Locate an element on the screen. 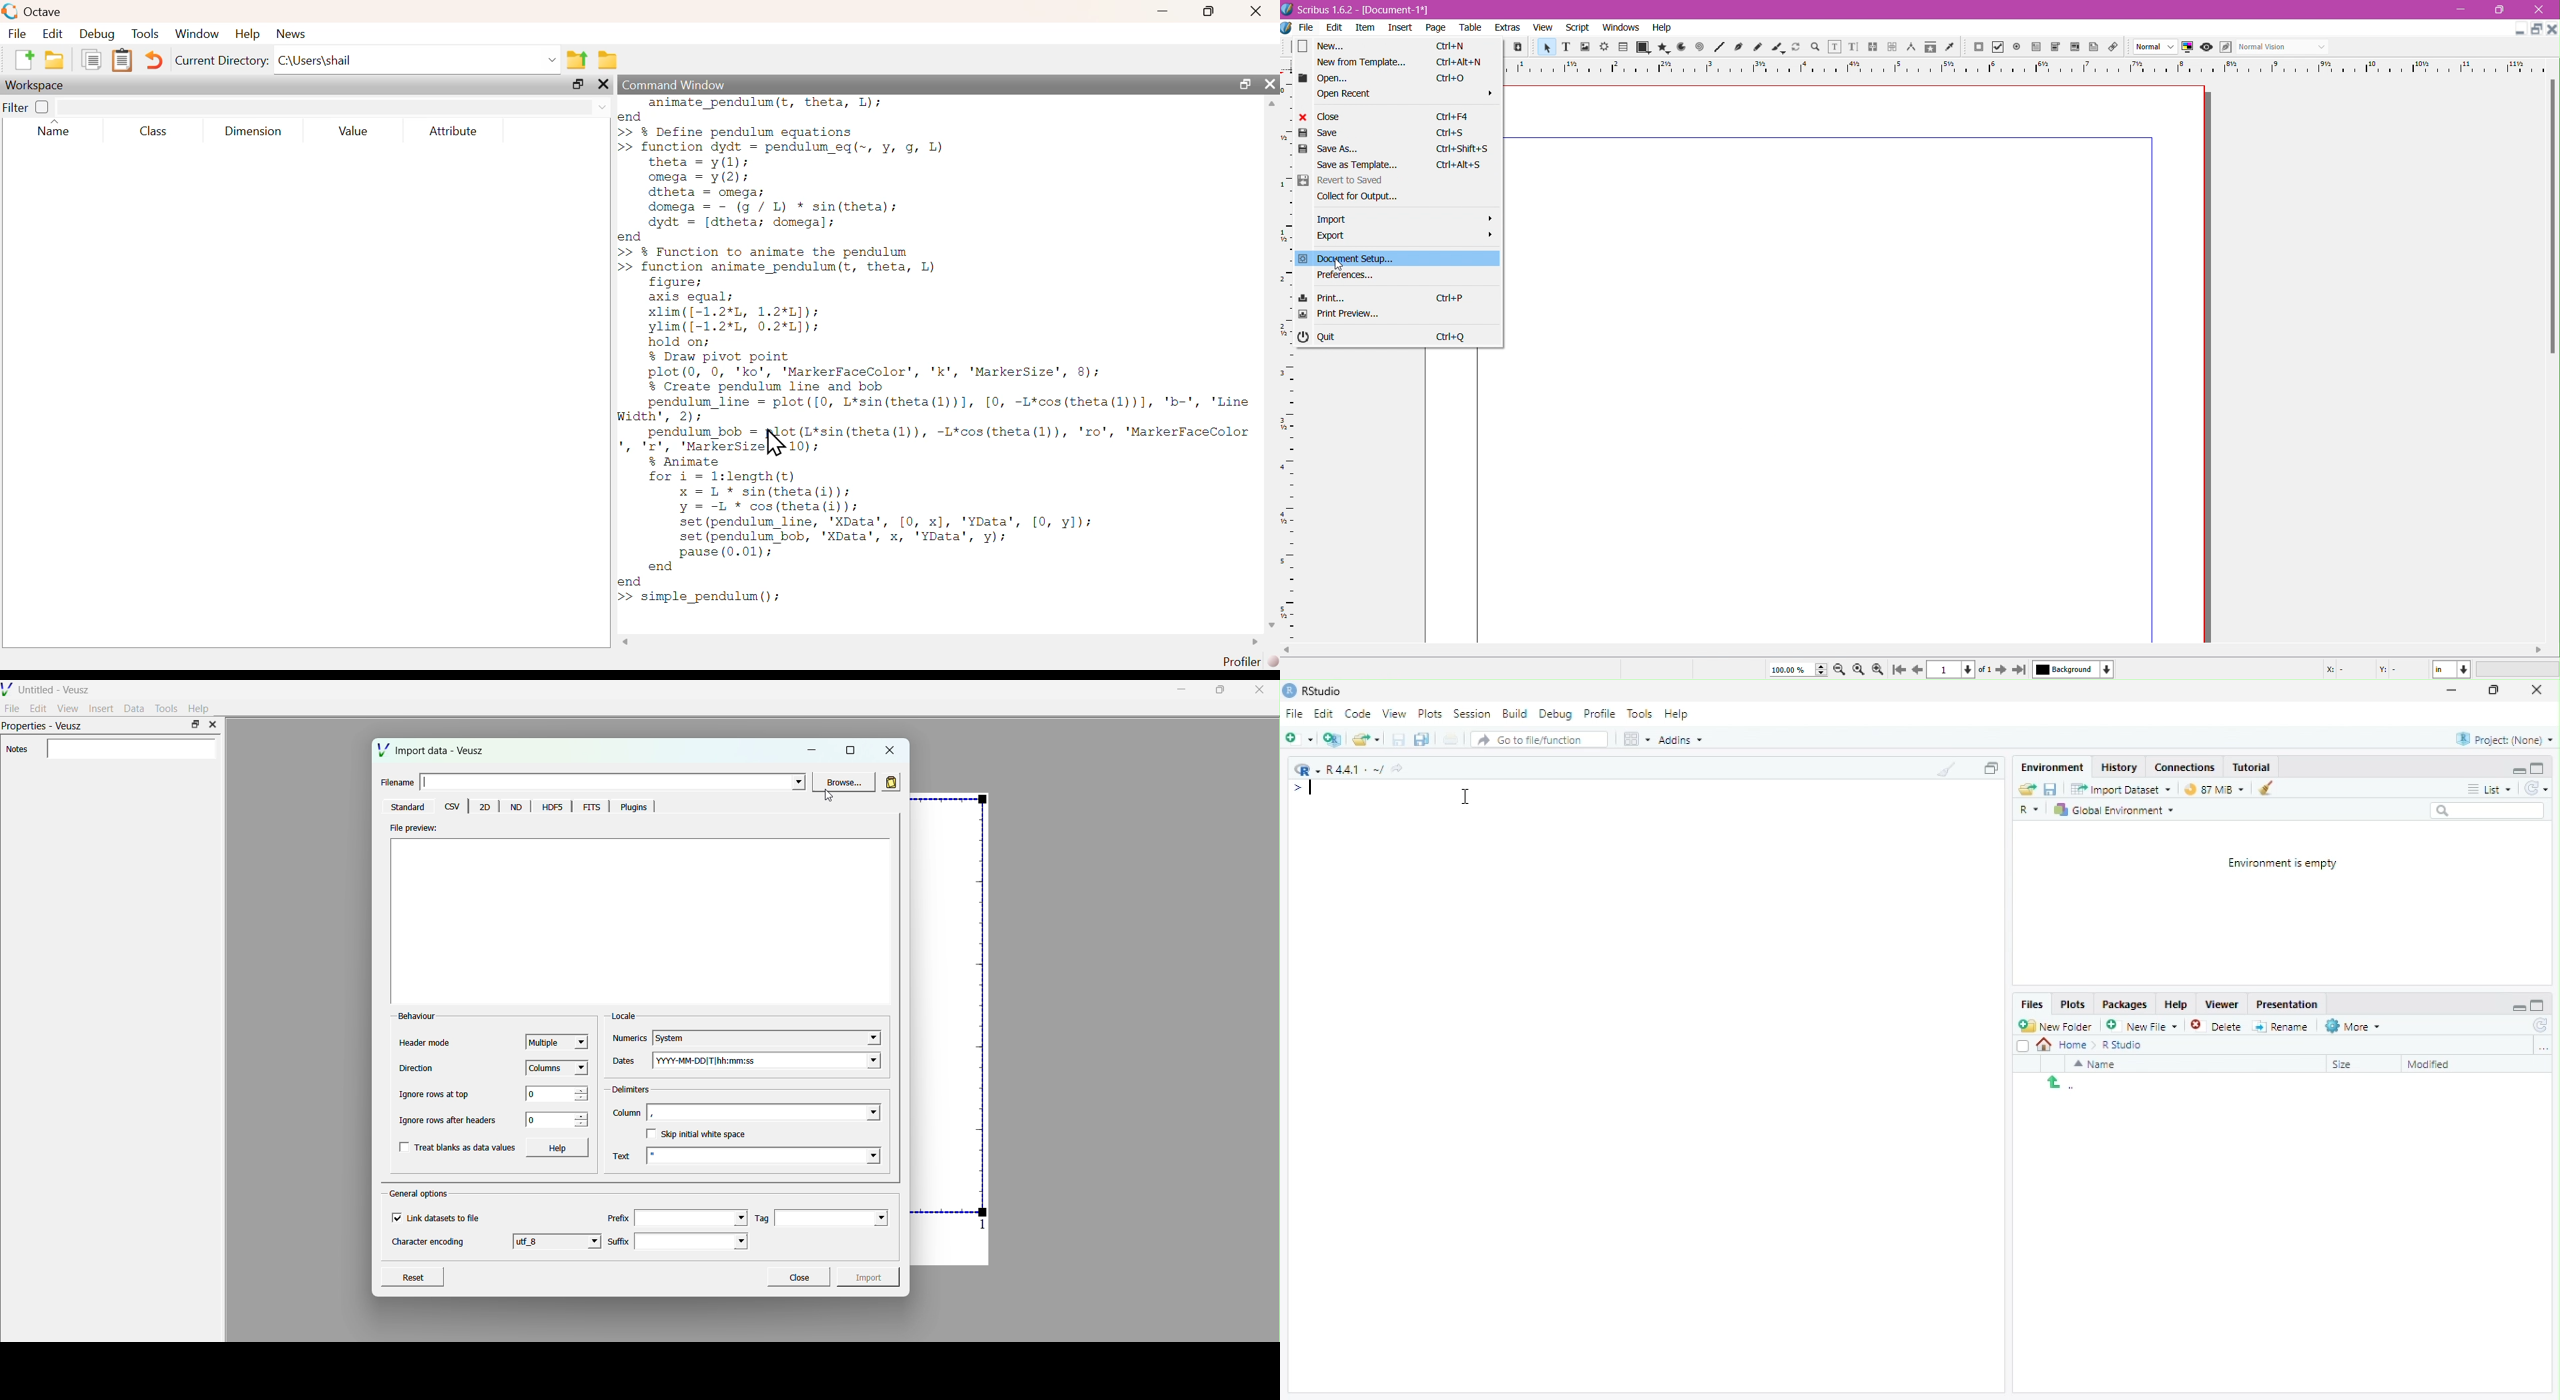 The width and height of the screenshot is (2576, 1400). table menu is located at coordinates (1471, 28).